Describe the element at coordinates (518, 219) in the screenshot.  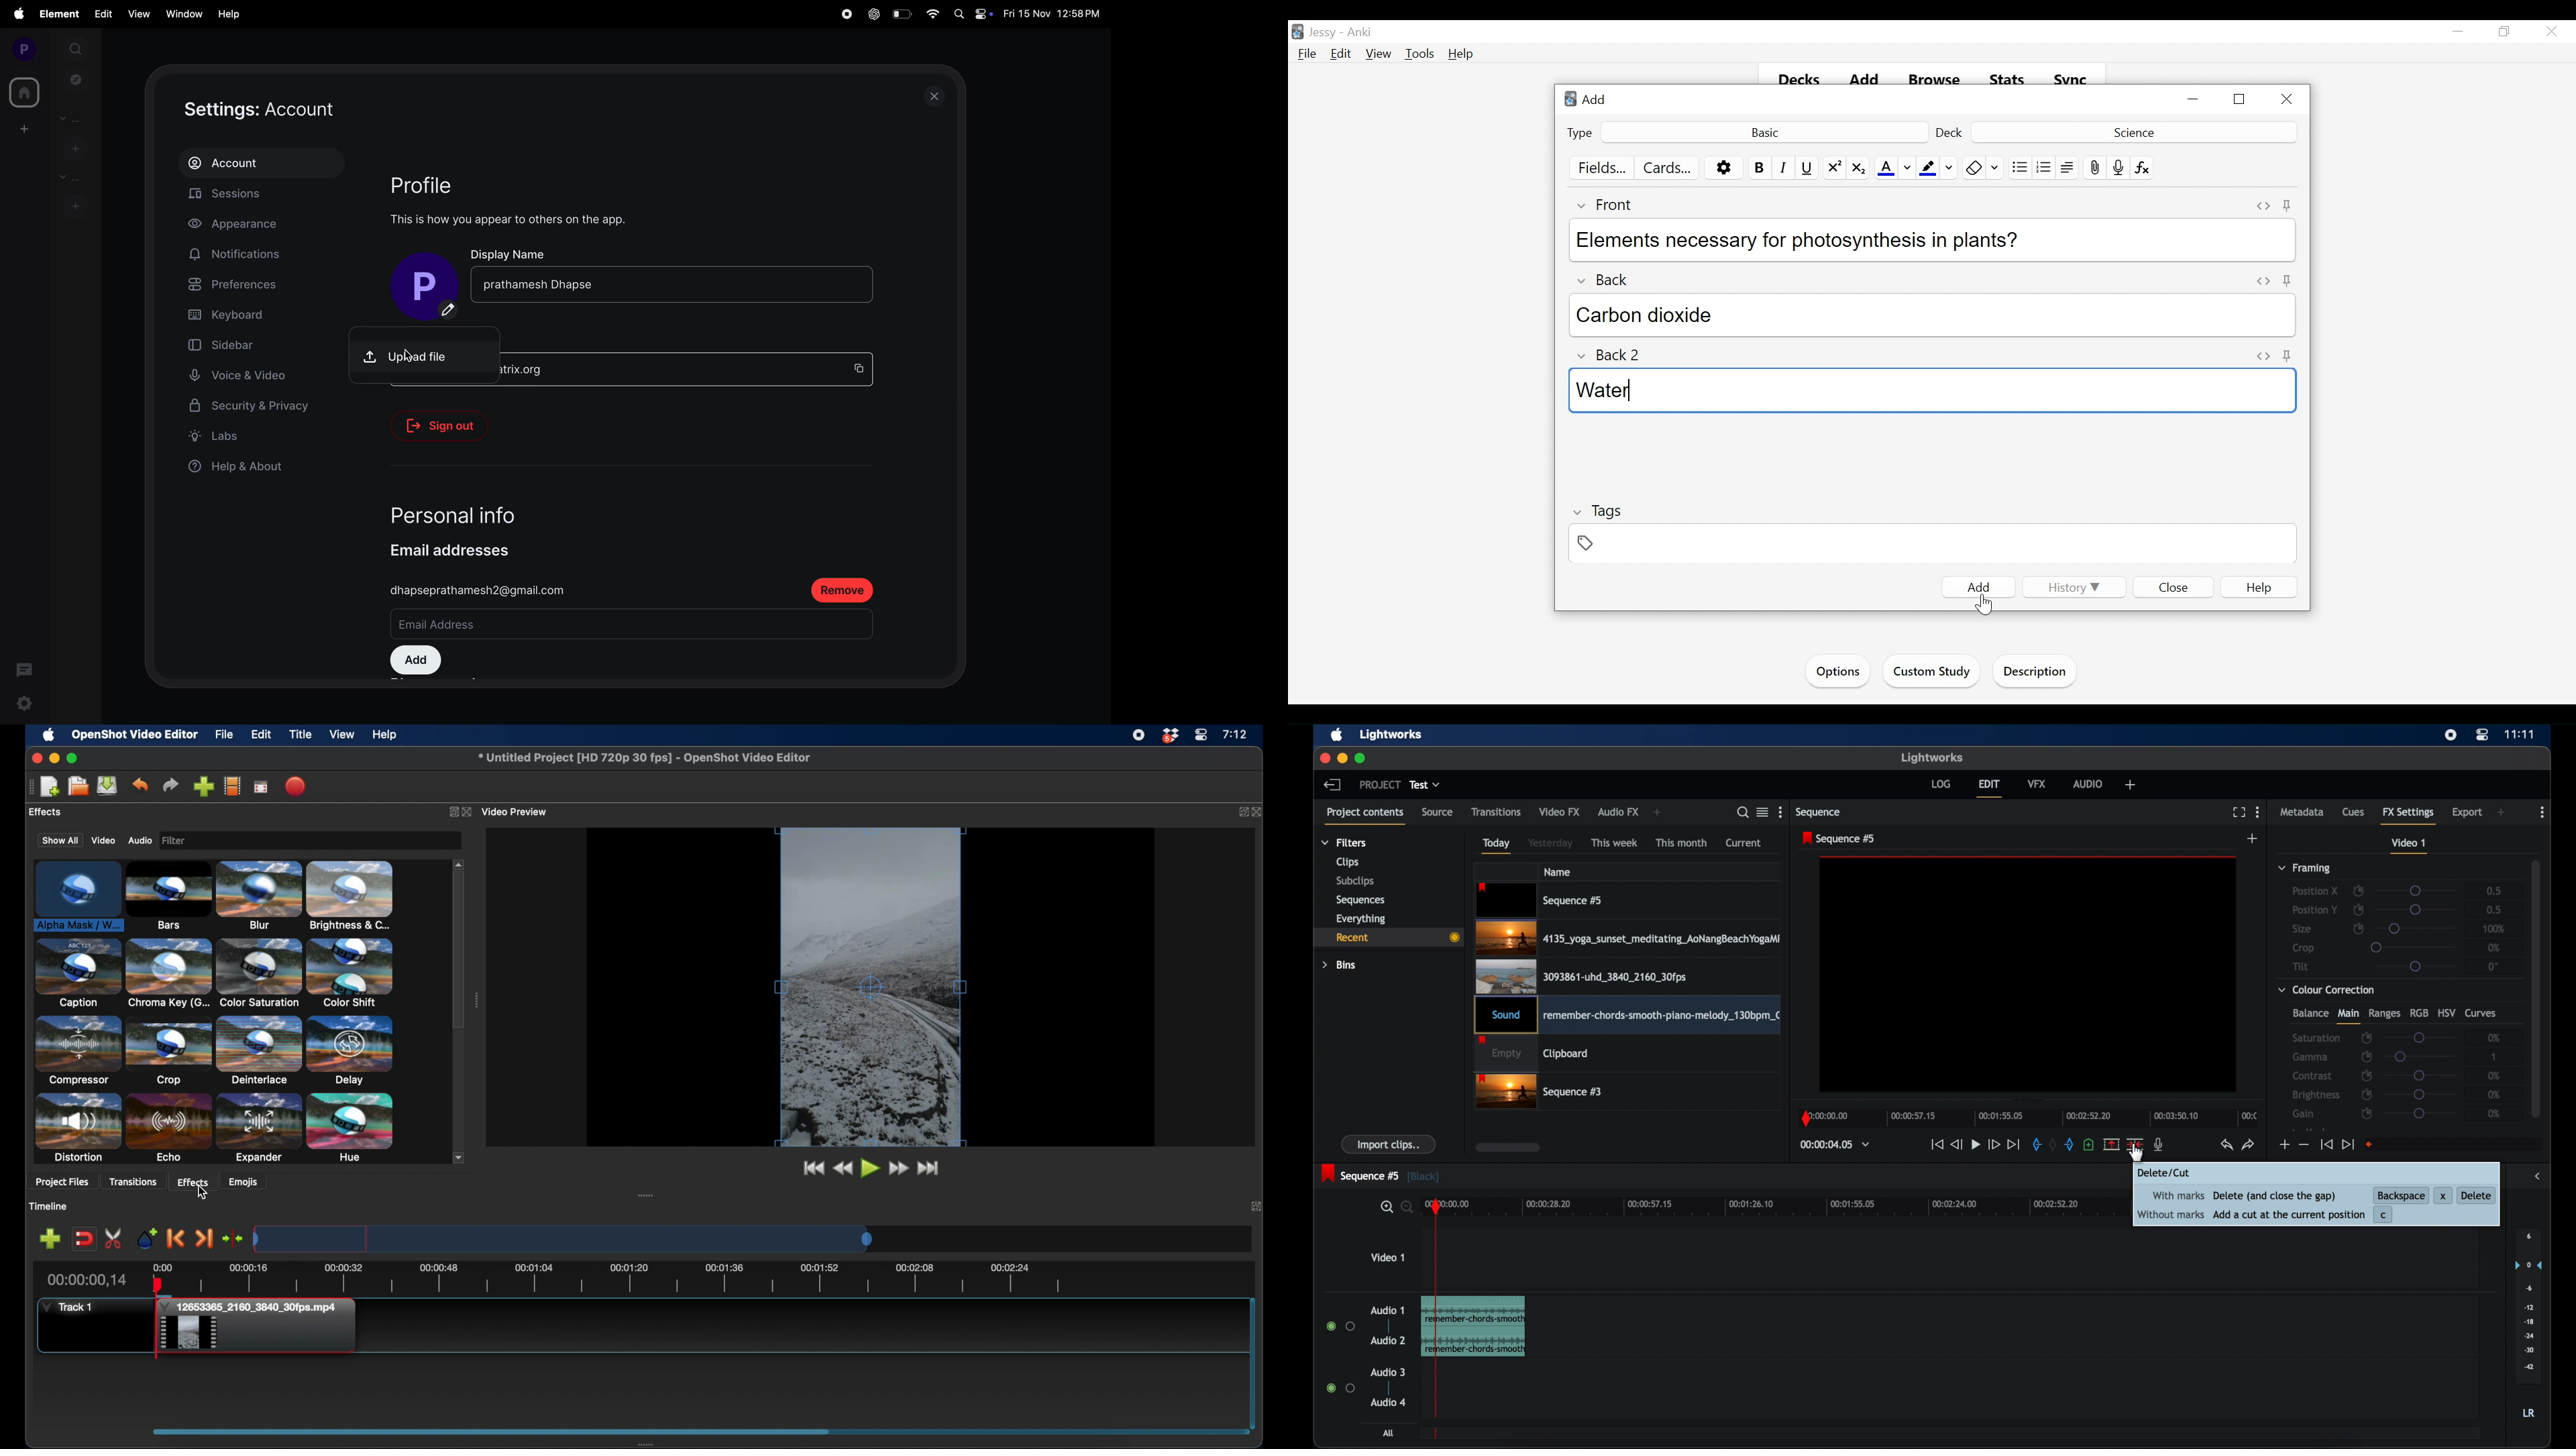
I see `this is how you appear on other app` at that location.